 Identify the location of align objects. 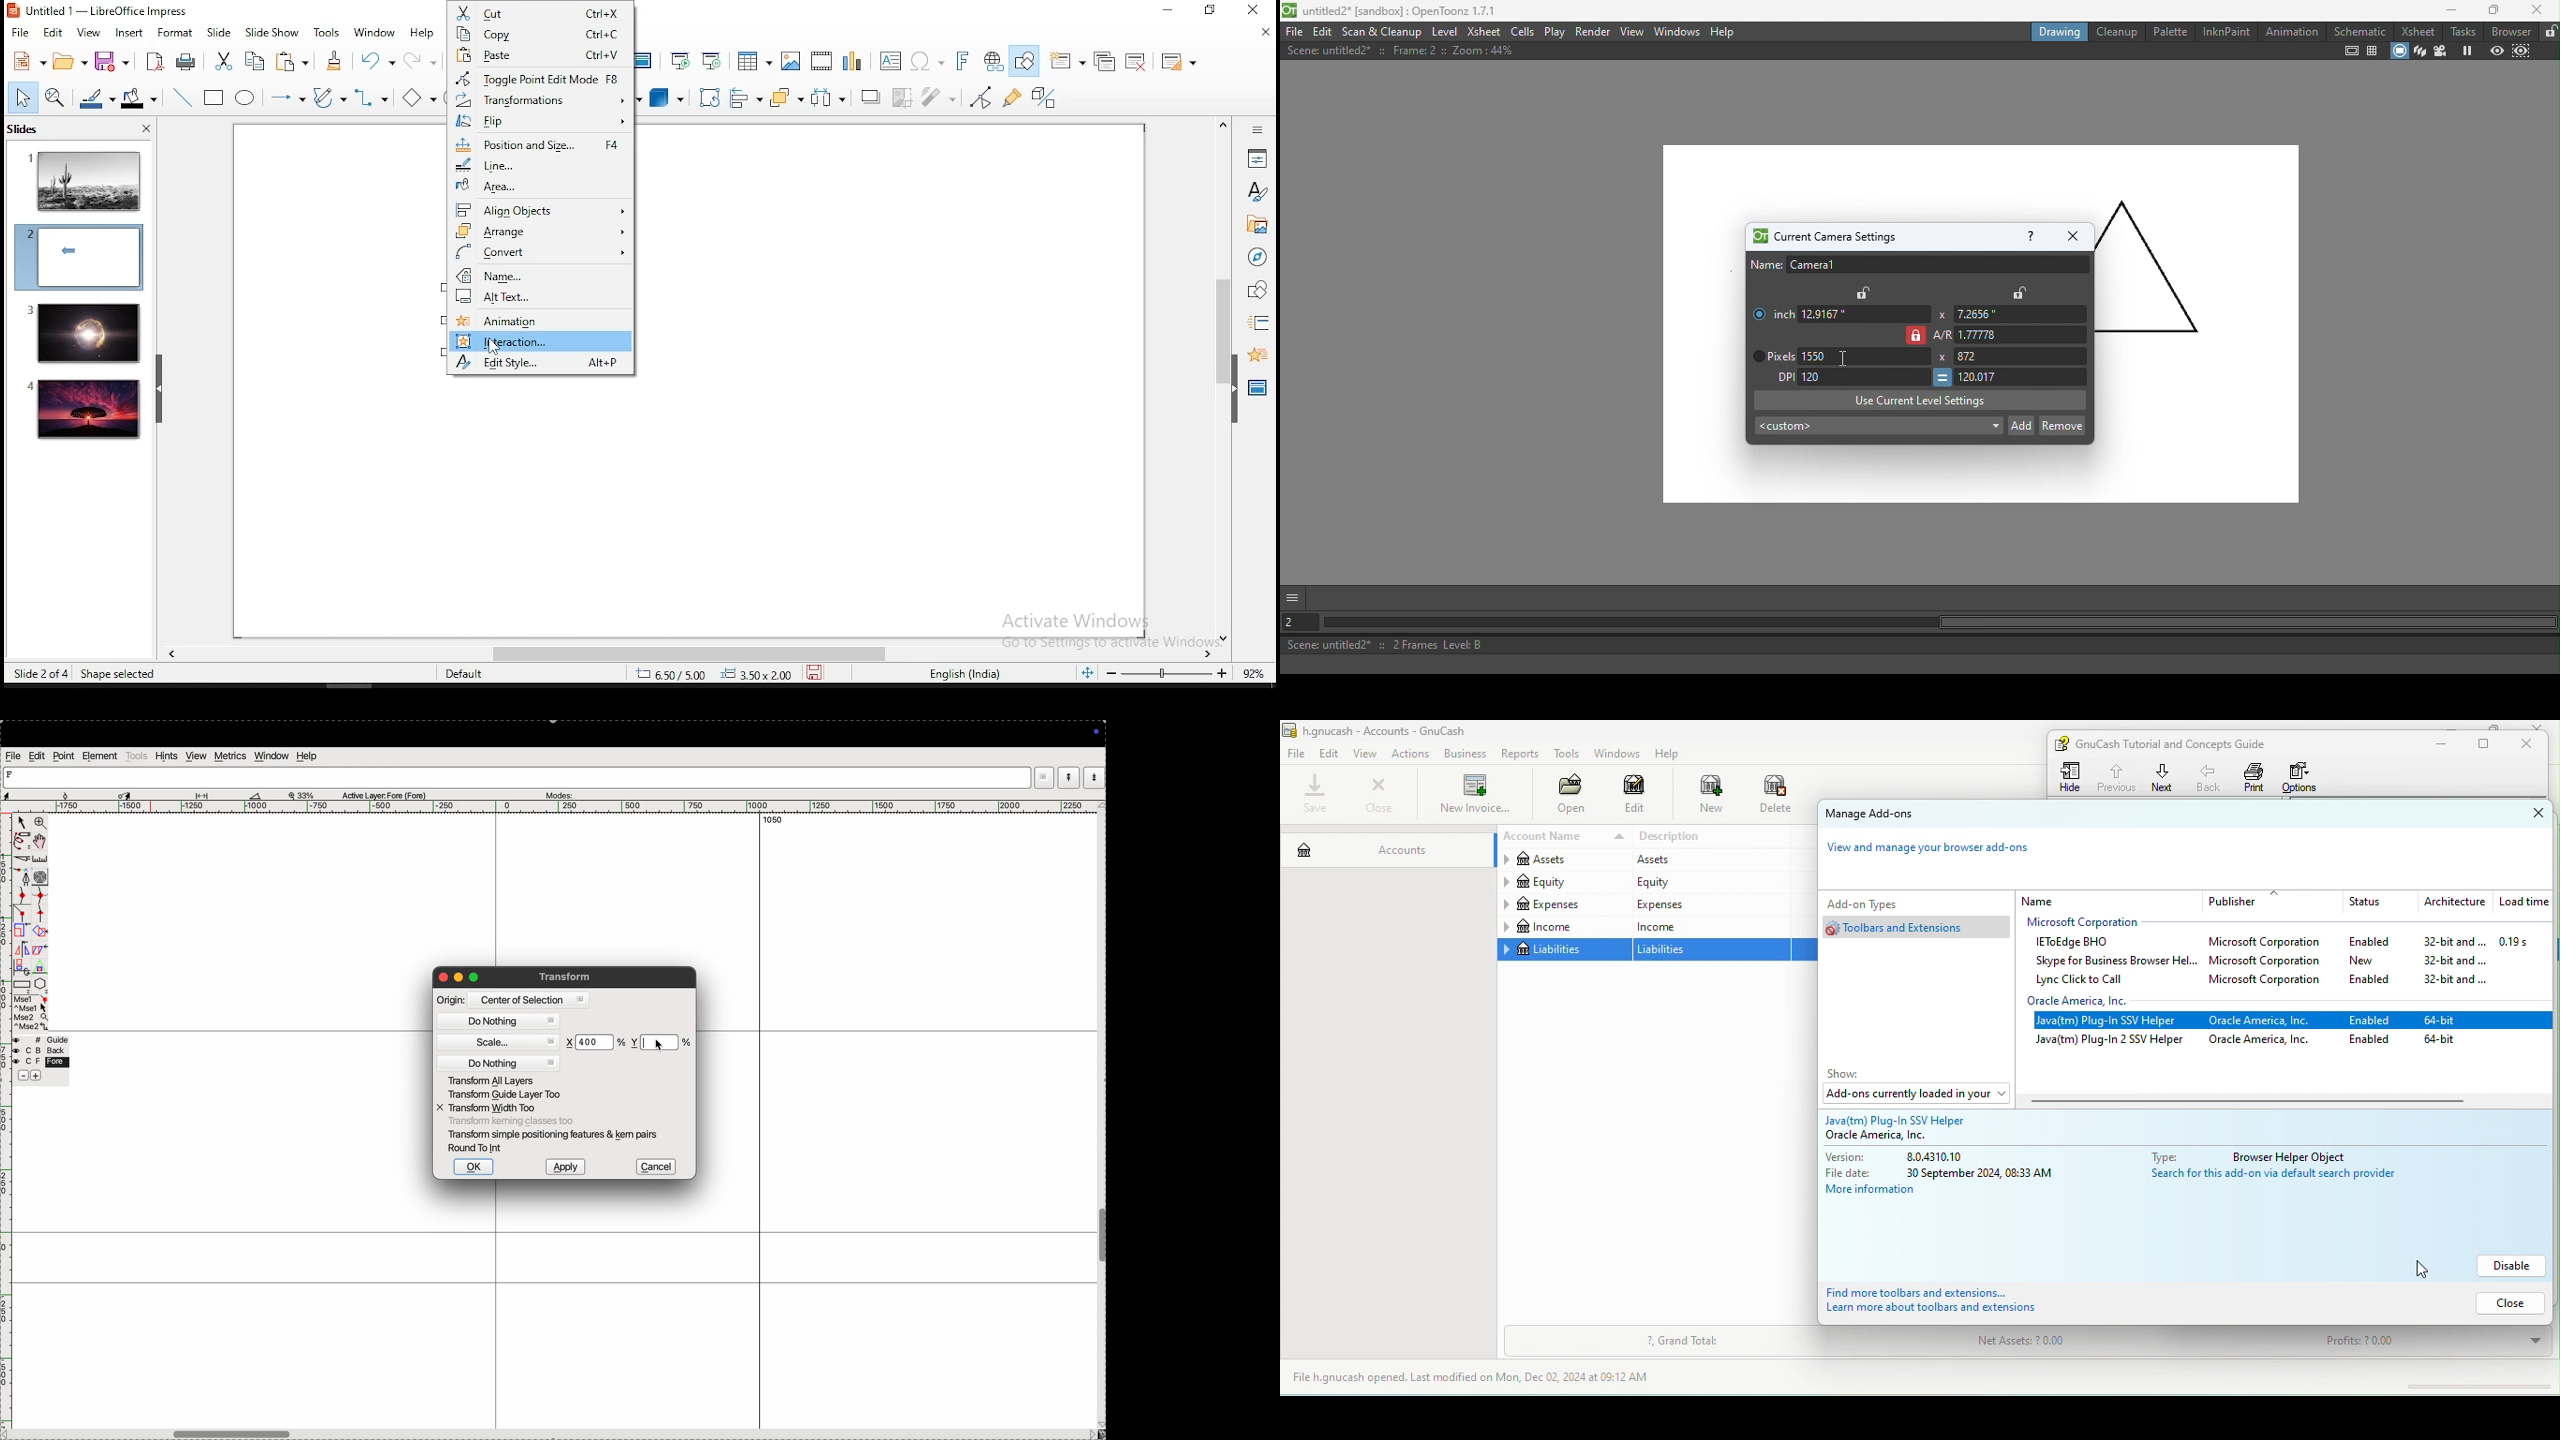
(540, 207).